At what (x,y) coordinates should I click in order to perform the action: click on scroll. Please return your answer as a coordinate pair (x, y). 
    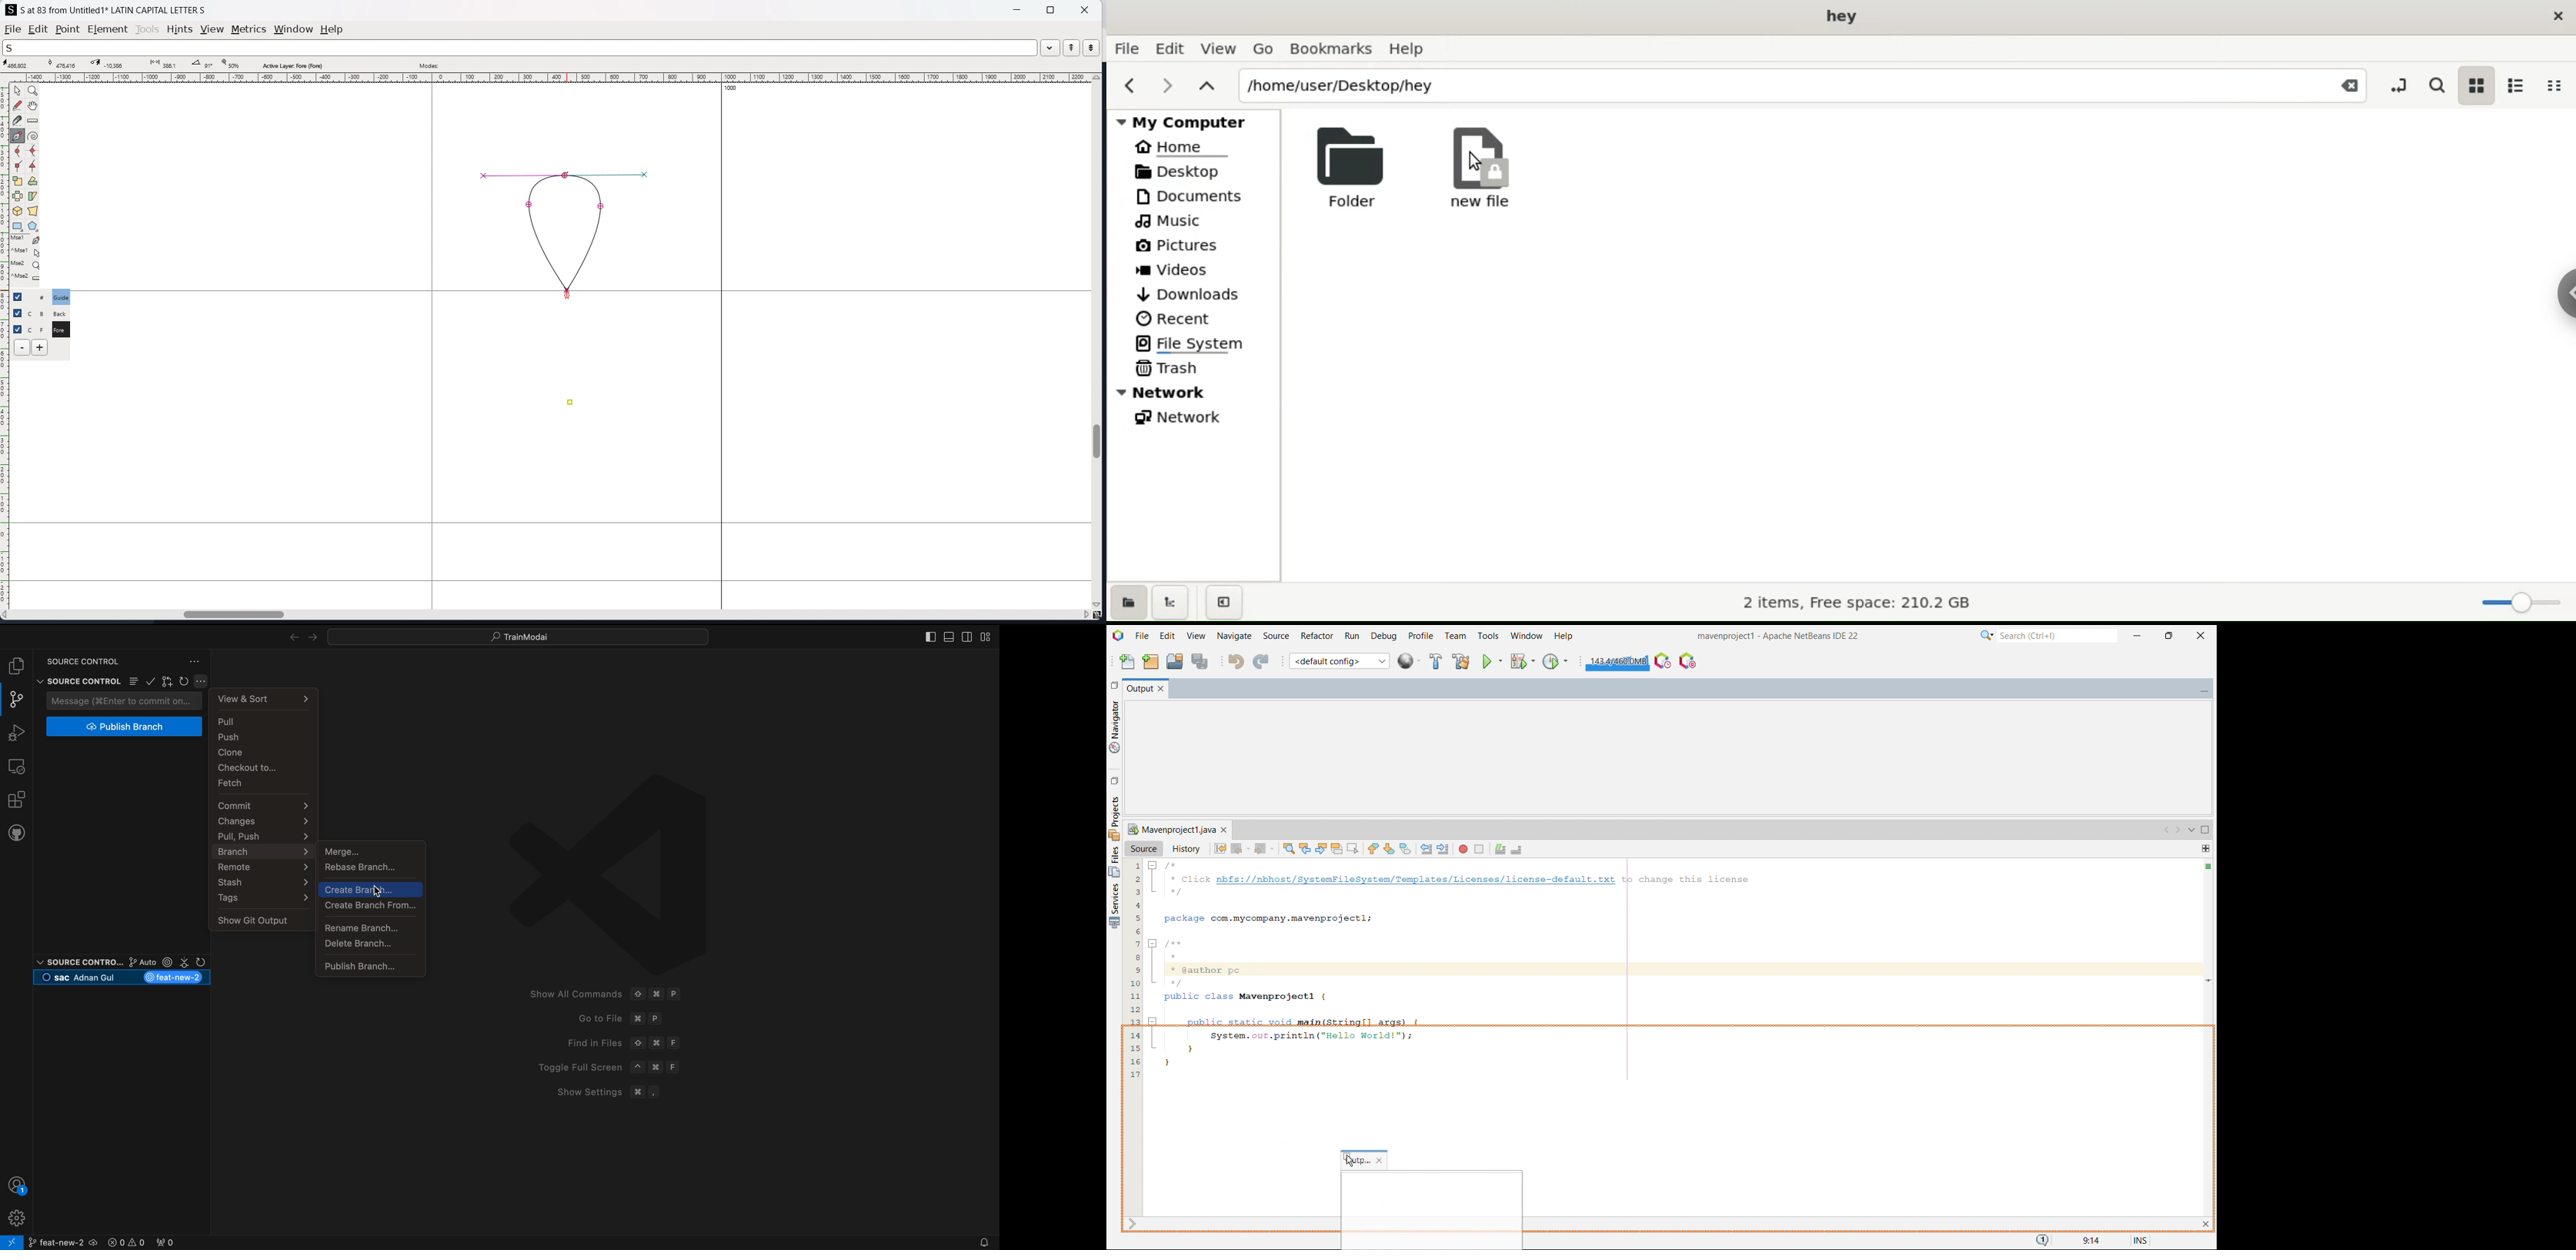
    Looking at the image, I should click on (1132, 1224).